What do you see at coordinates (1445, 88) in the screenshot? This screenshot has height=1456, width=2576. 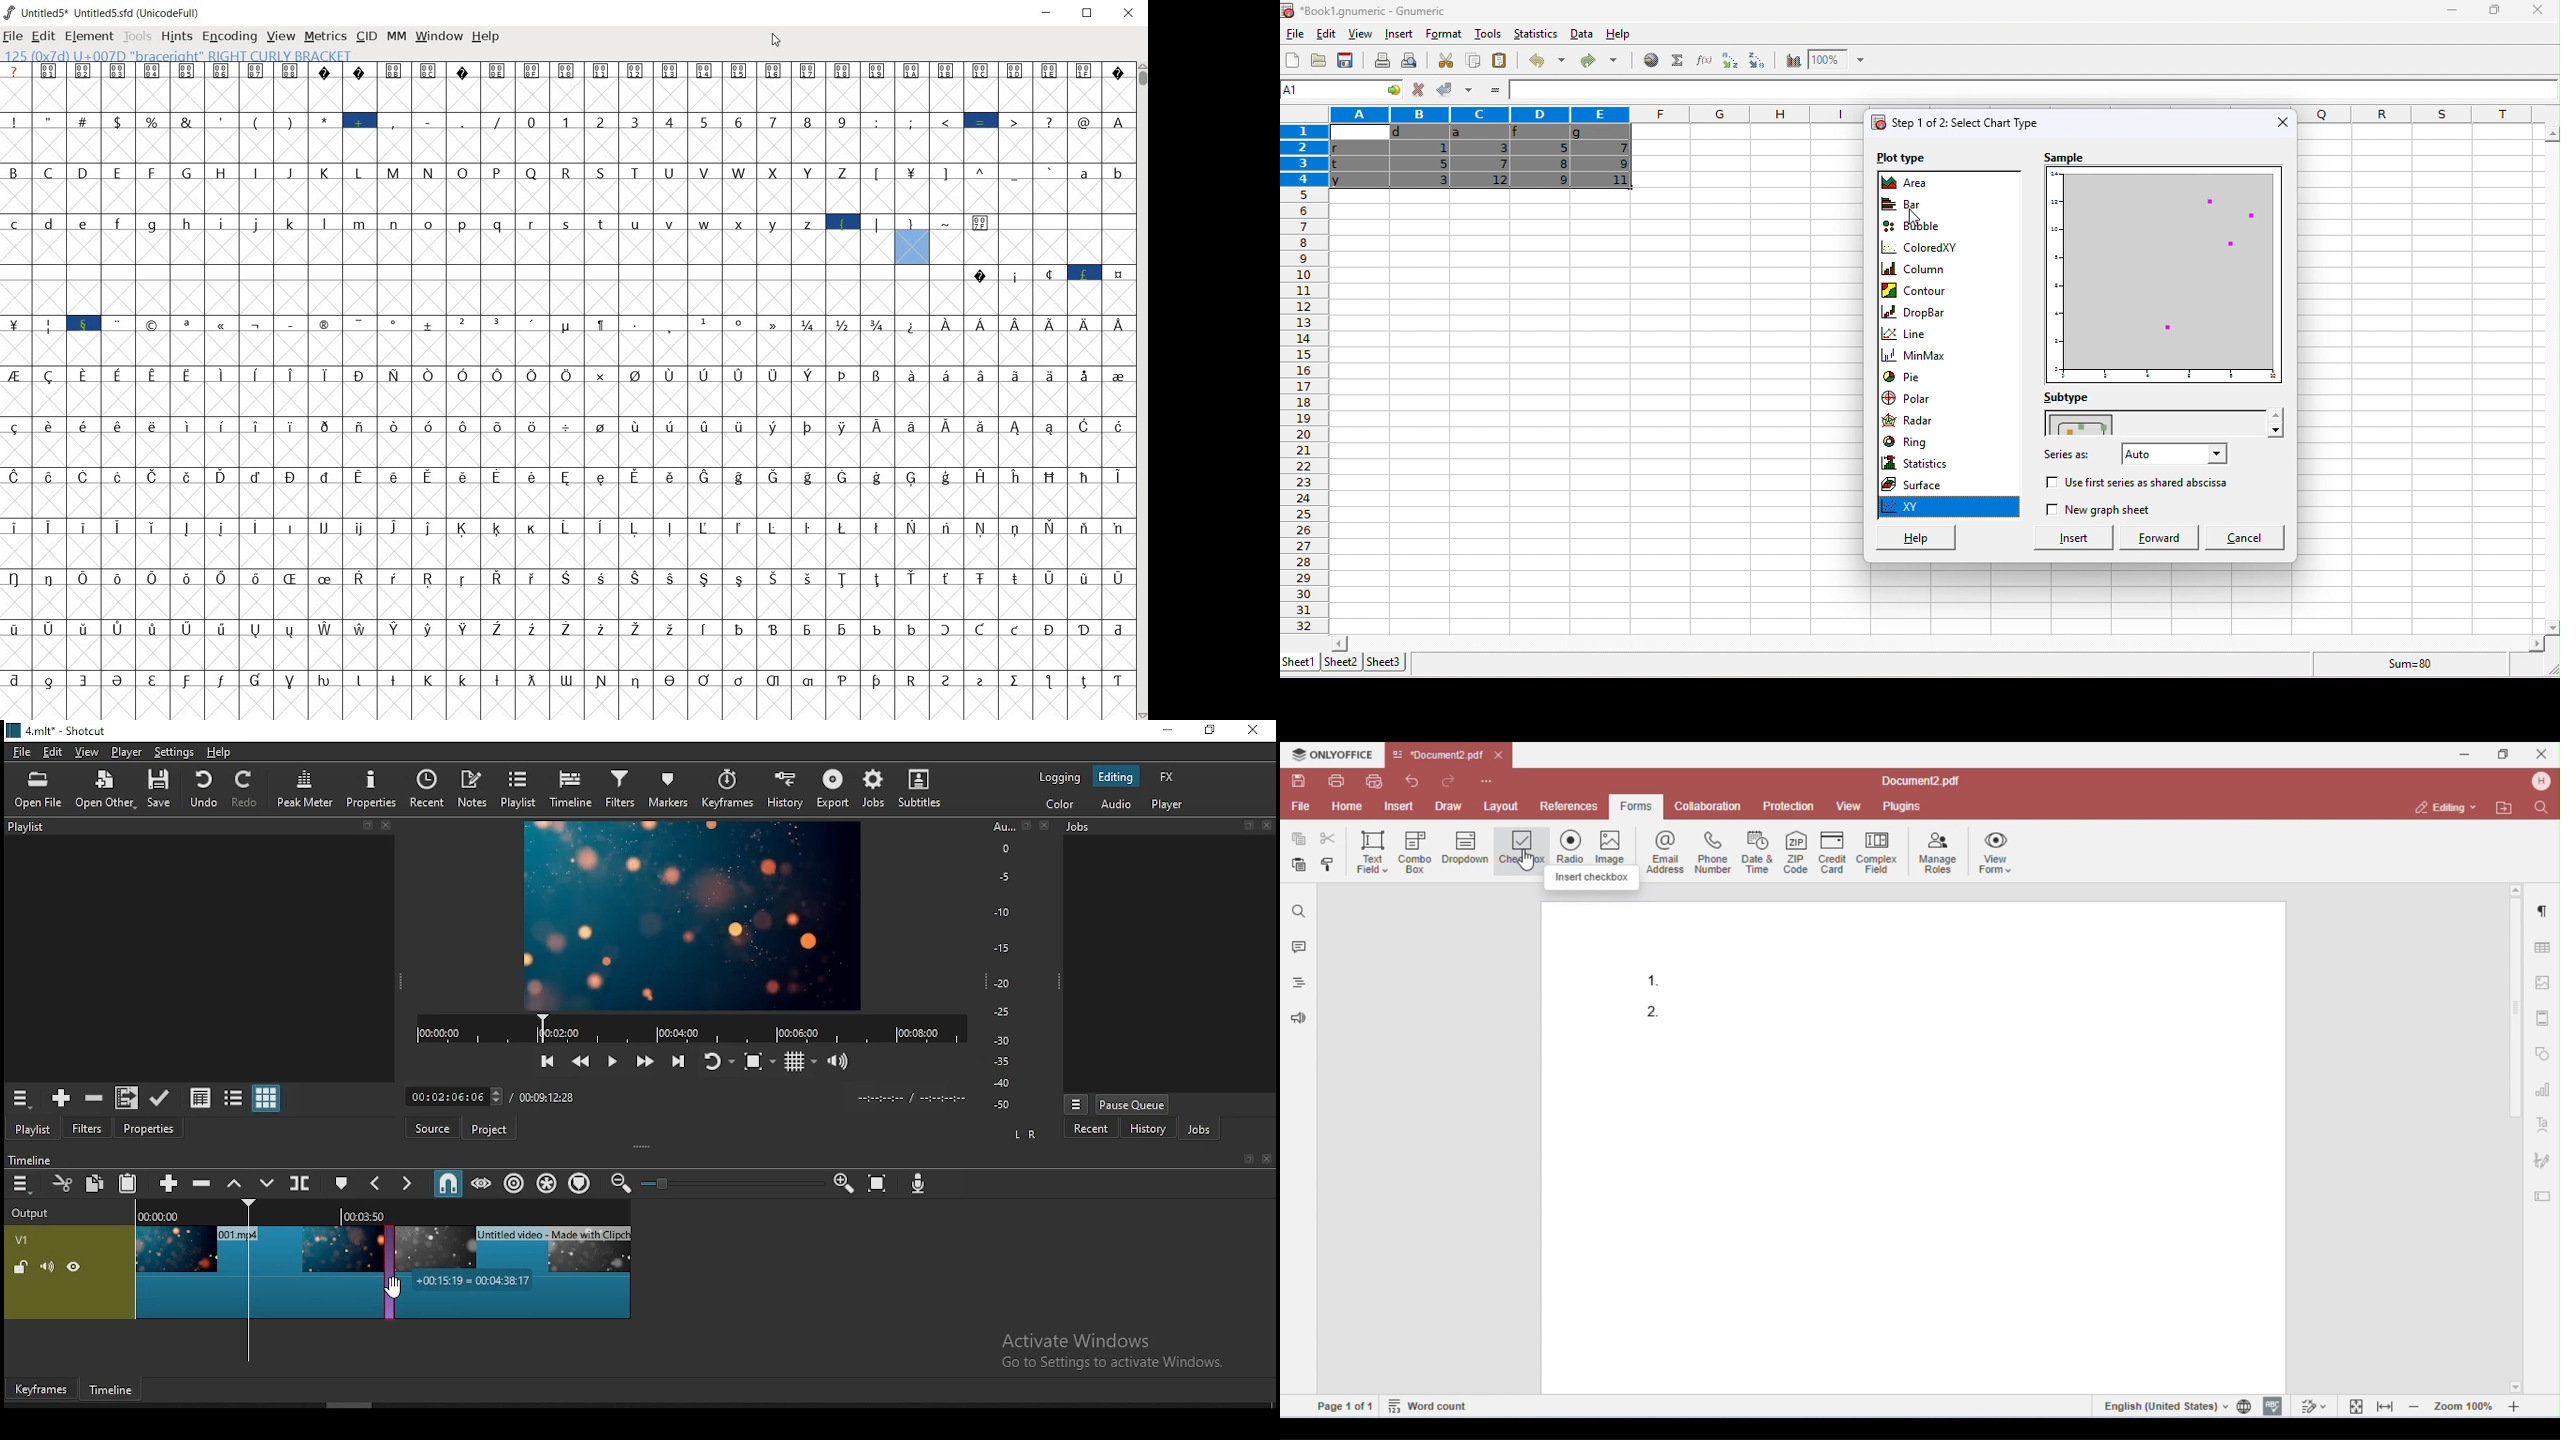 I see `accept changes` at bounding box center [1445, 88].